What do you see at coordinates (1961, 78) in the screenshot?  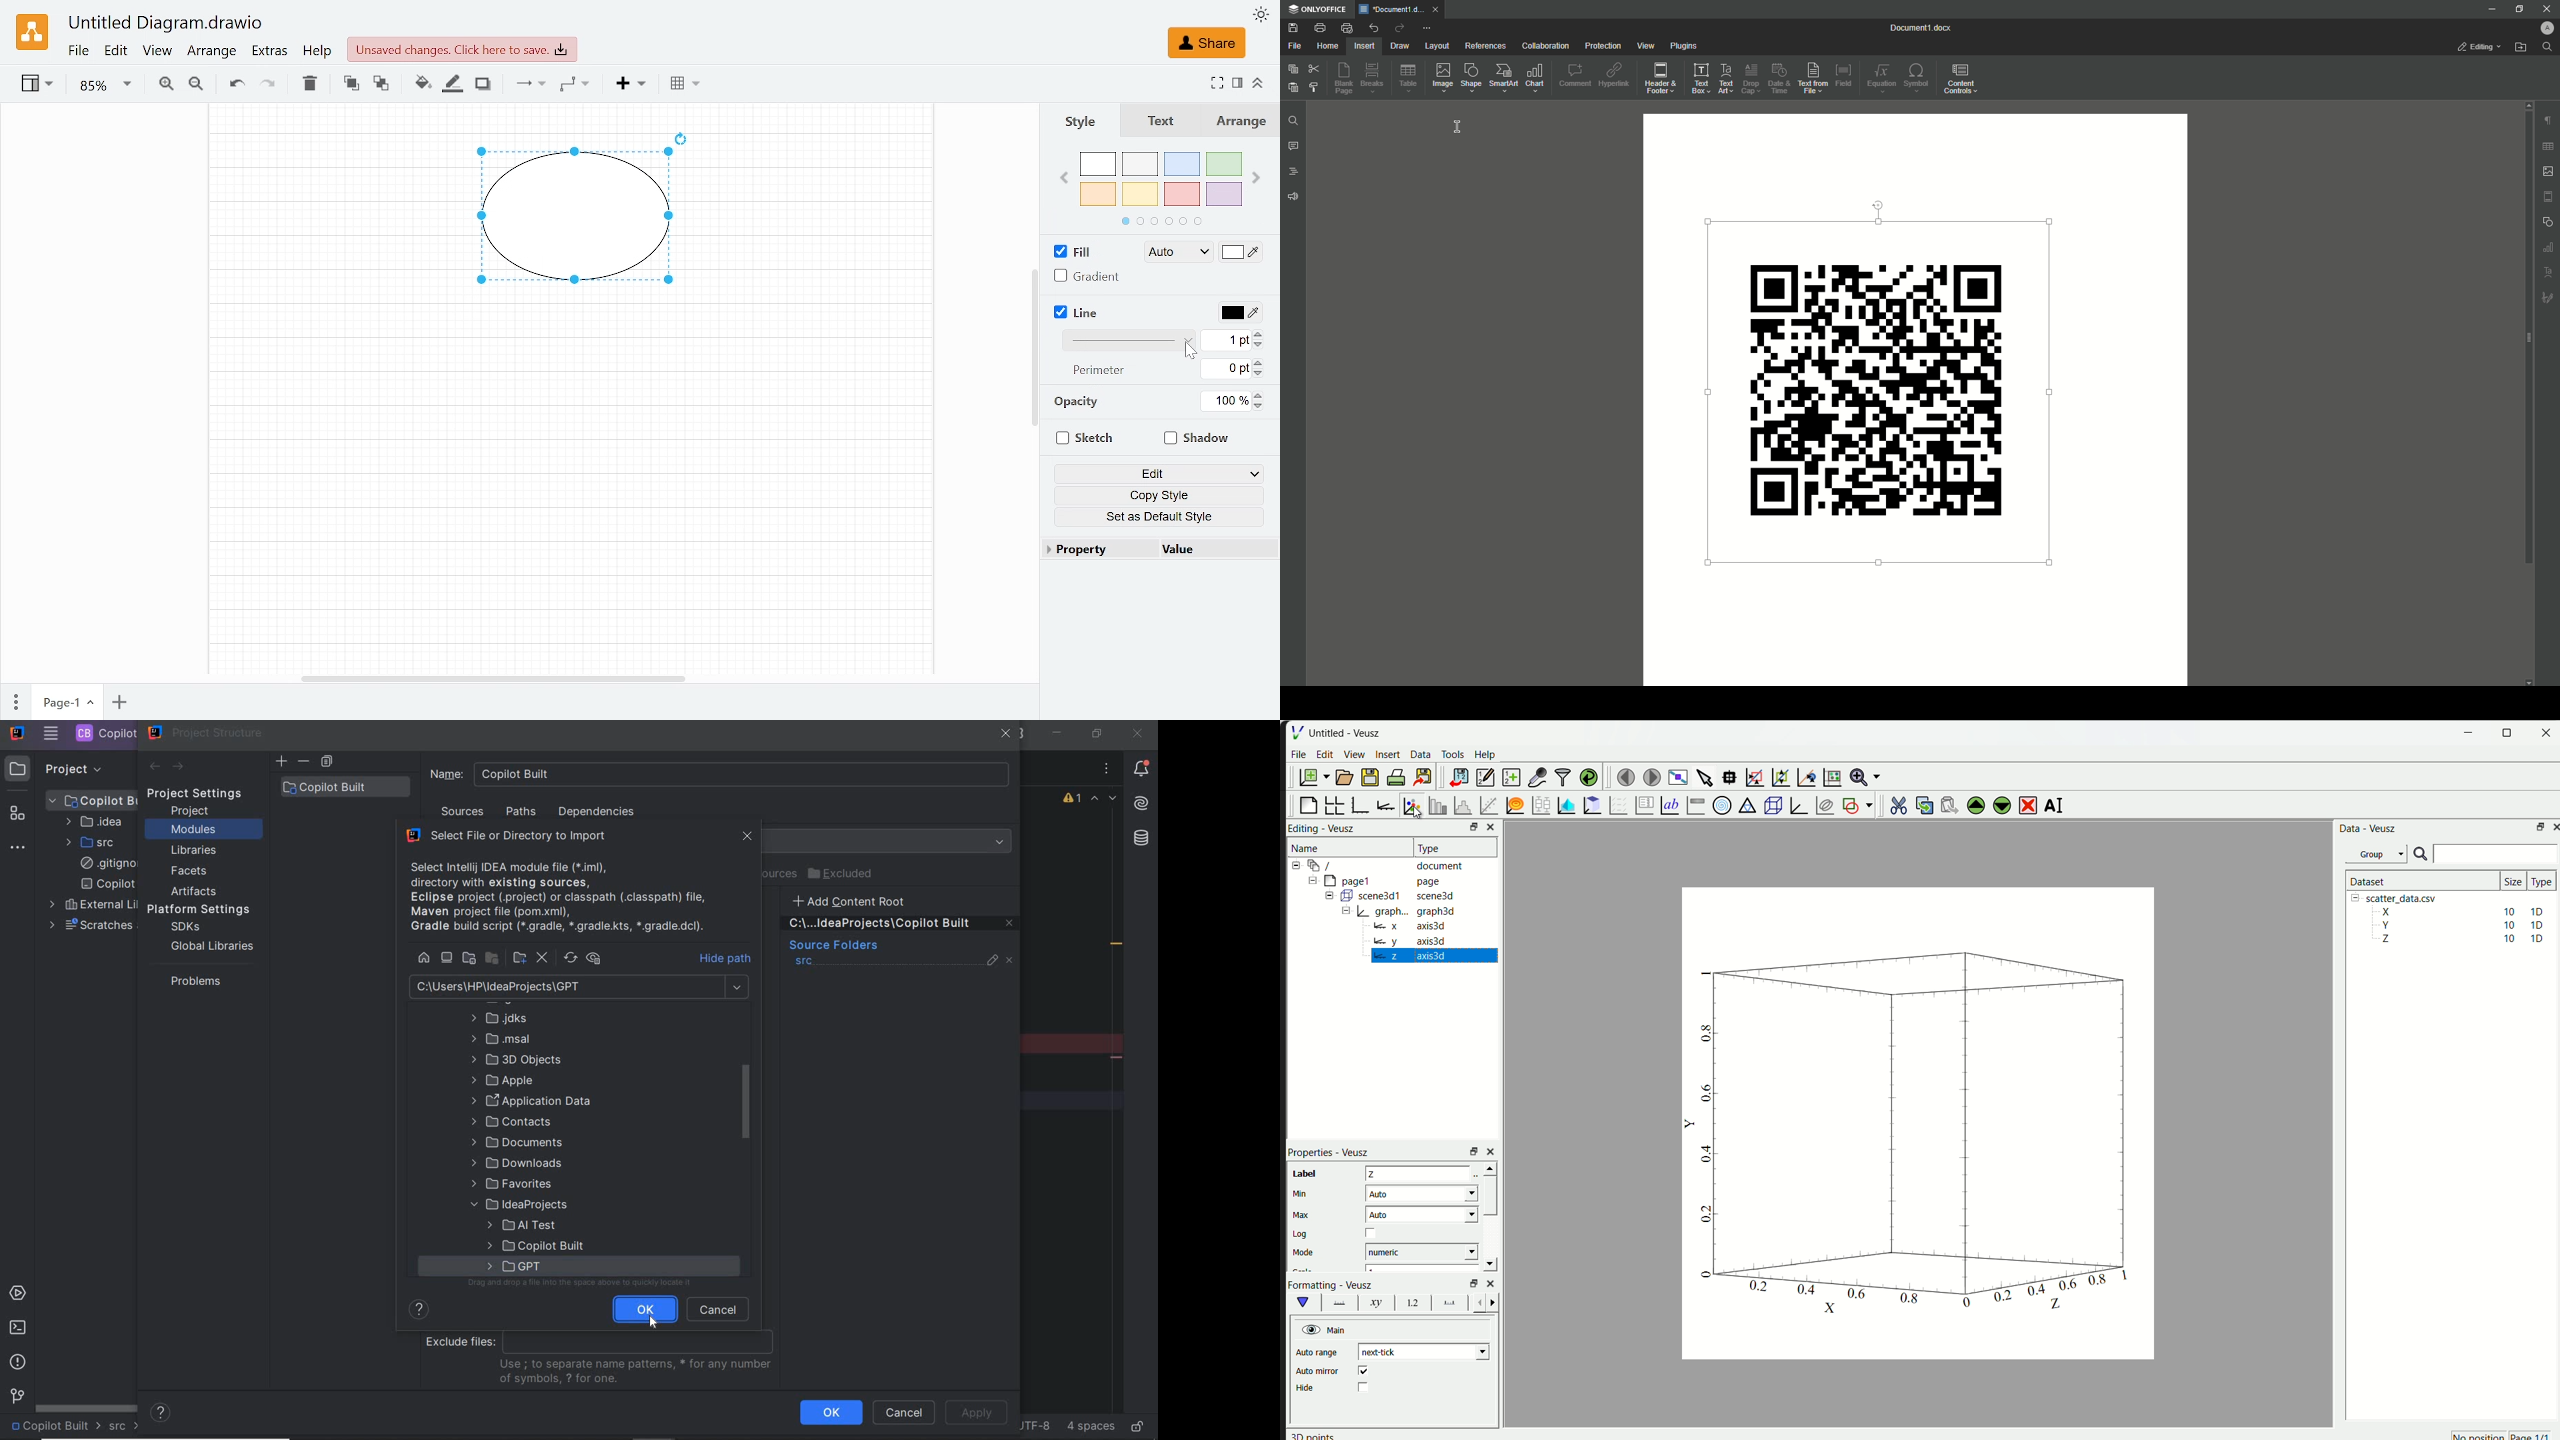 I see `Content Controls` at bounding box center [1961, 78].